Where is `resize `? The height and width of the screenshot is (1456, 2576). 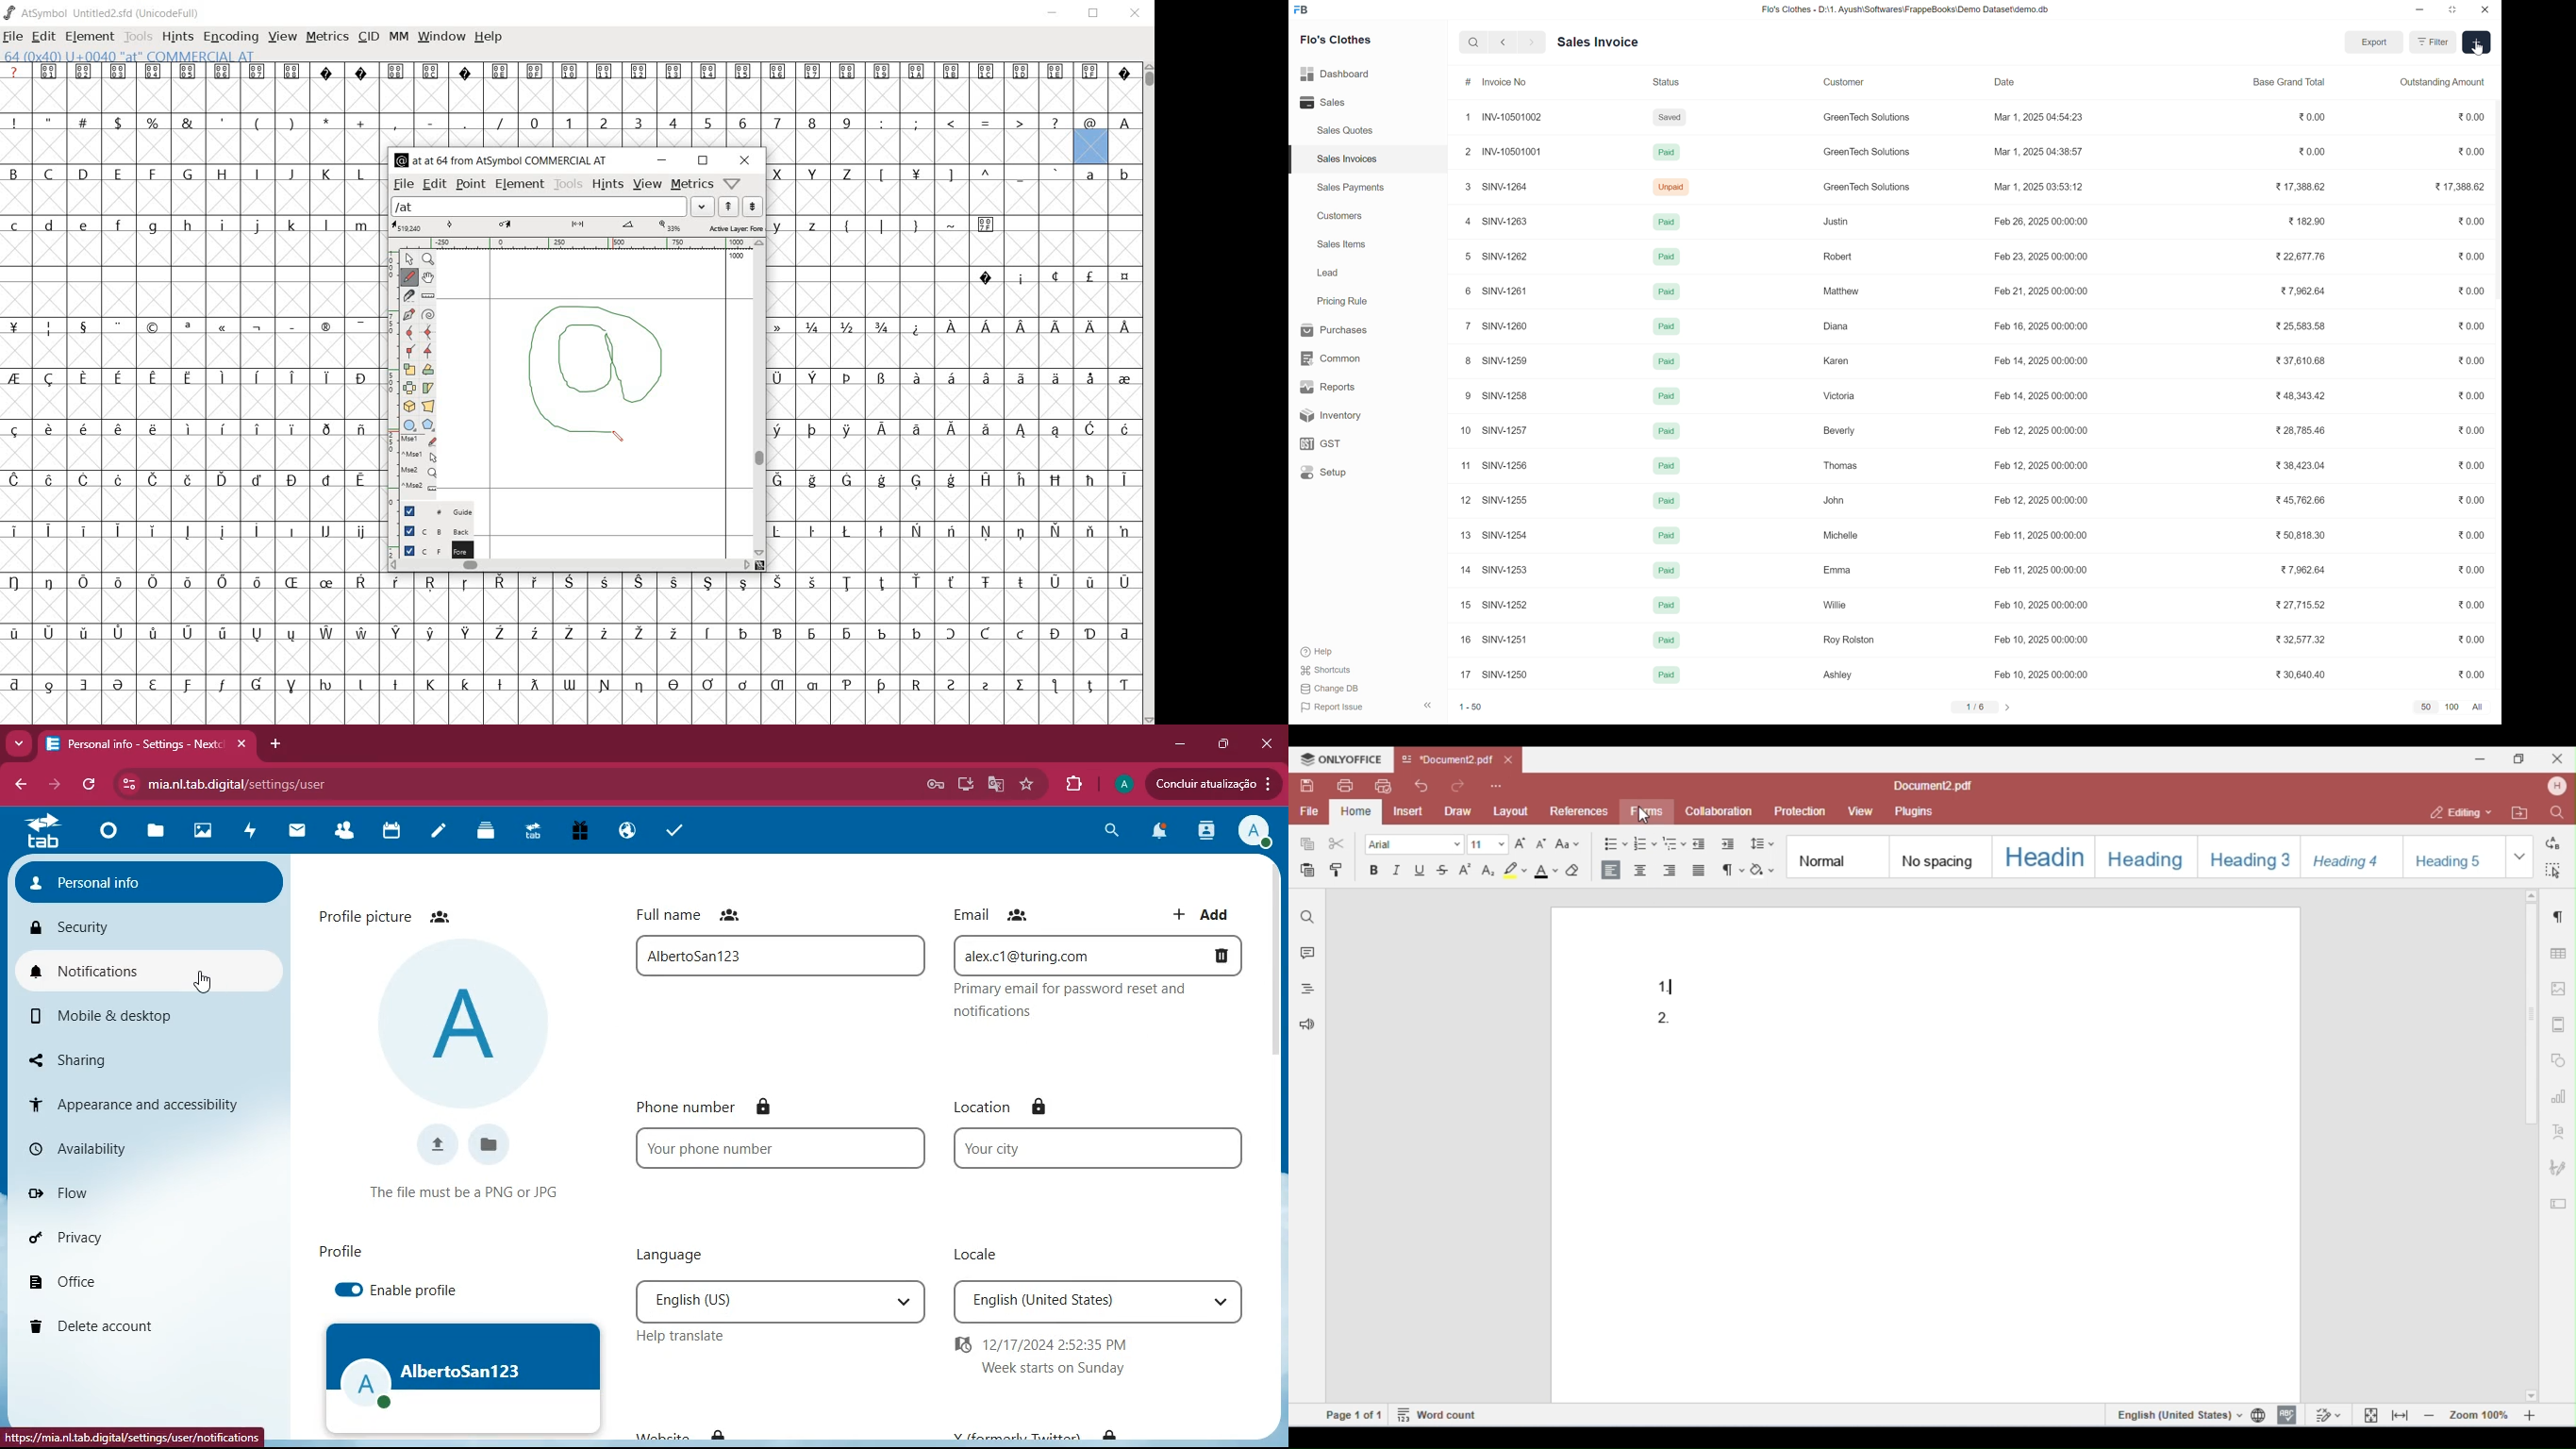
resize  is located at coordinates (2457, 12).